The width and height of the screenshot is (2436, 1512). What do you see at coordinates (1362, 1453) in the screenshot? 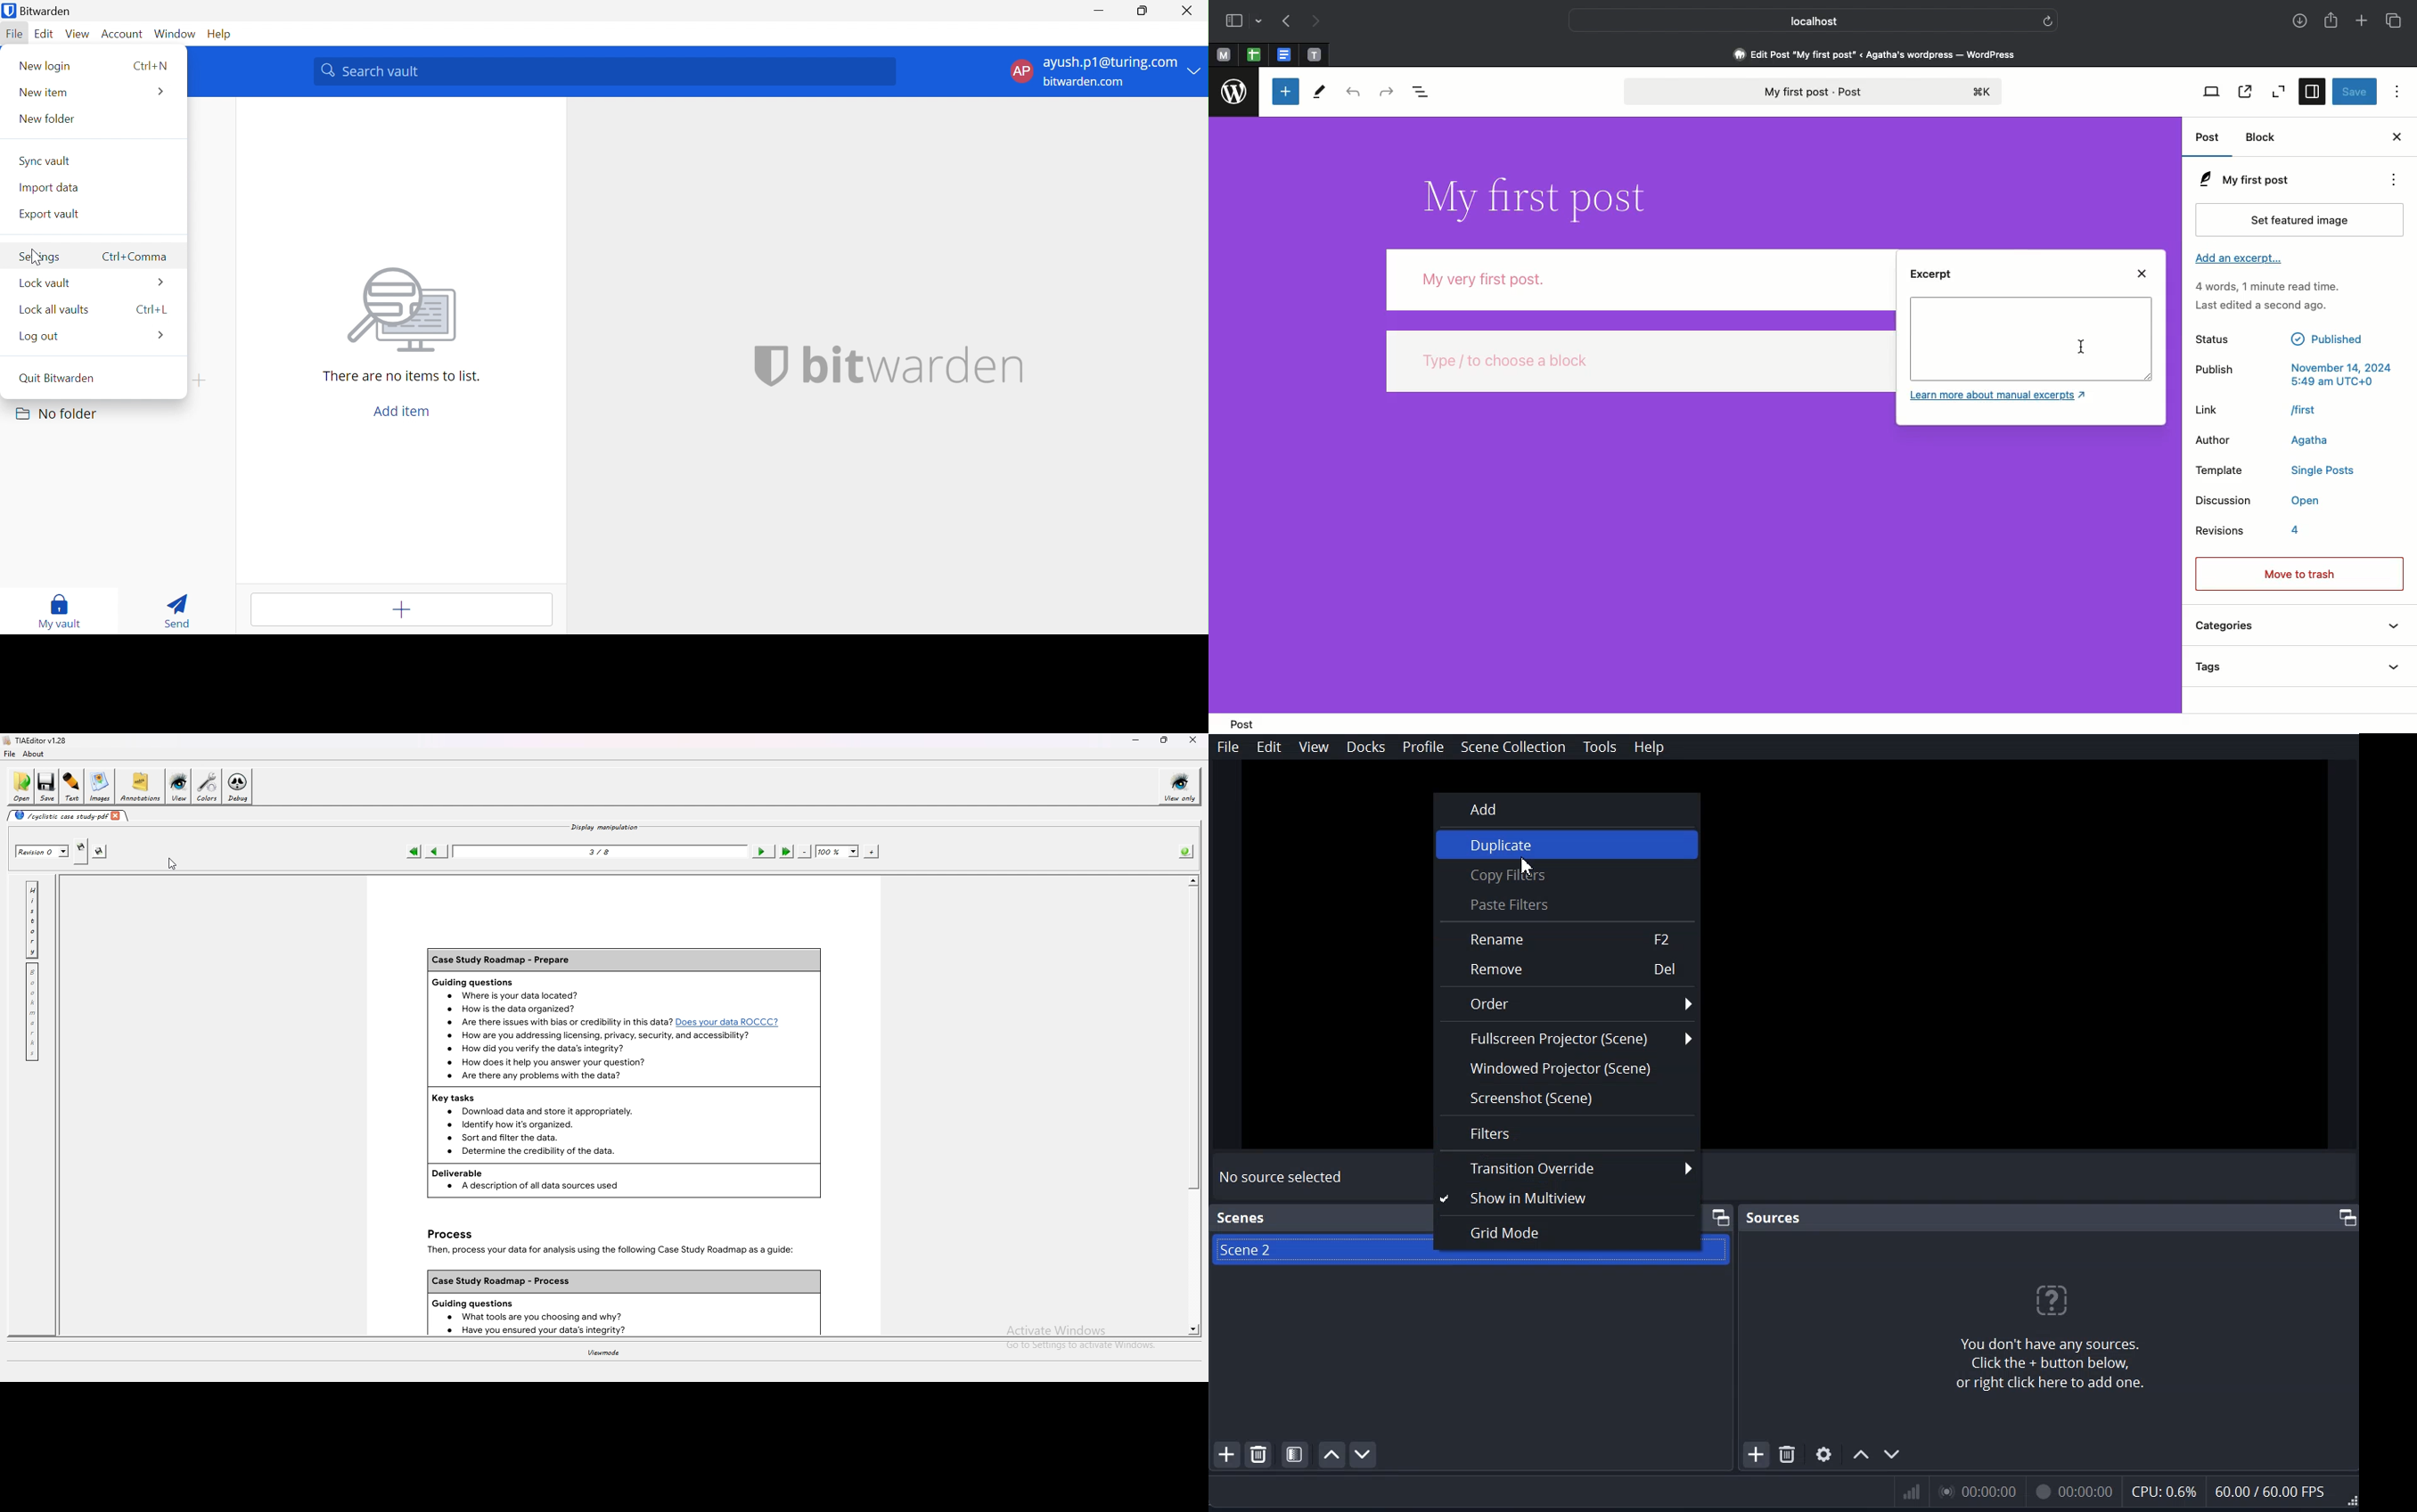
I see `Move scene Down` at bounding box center [1362, 1453].